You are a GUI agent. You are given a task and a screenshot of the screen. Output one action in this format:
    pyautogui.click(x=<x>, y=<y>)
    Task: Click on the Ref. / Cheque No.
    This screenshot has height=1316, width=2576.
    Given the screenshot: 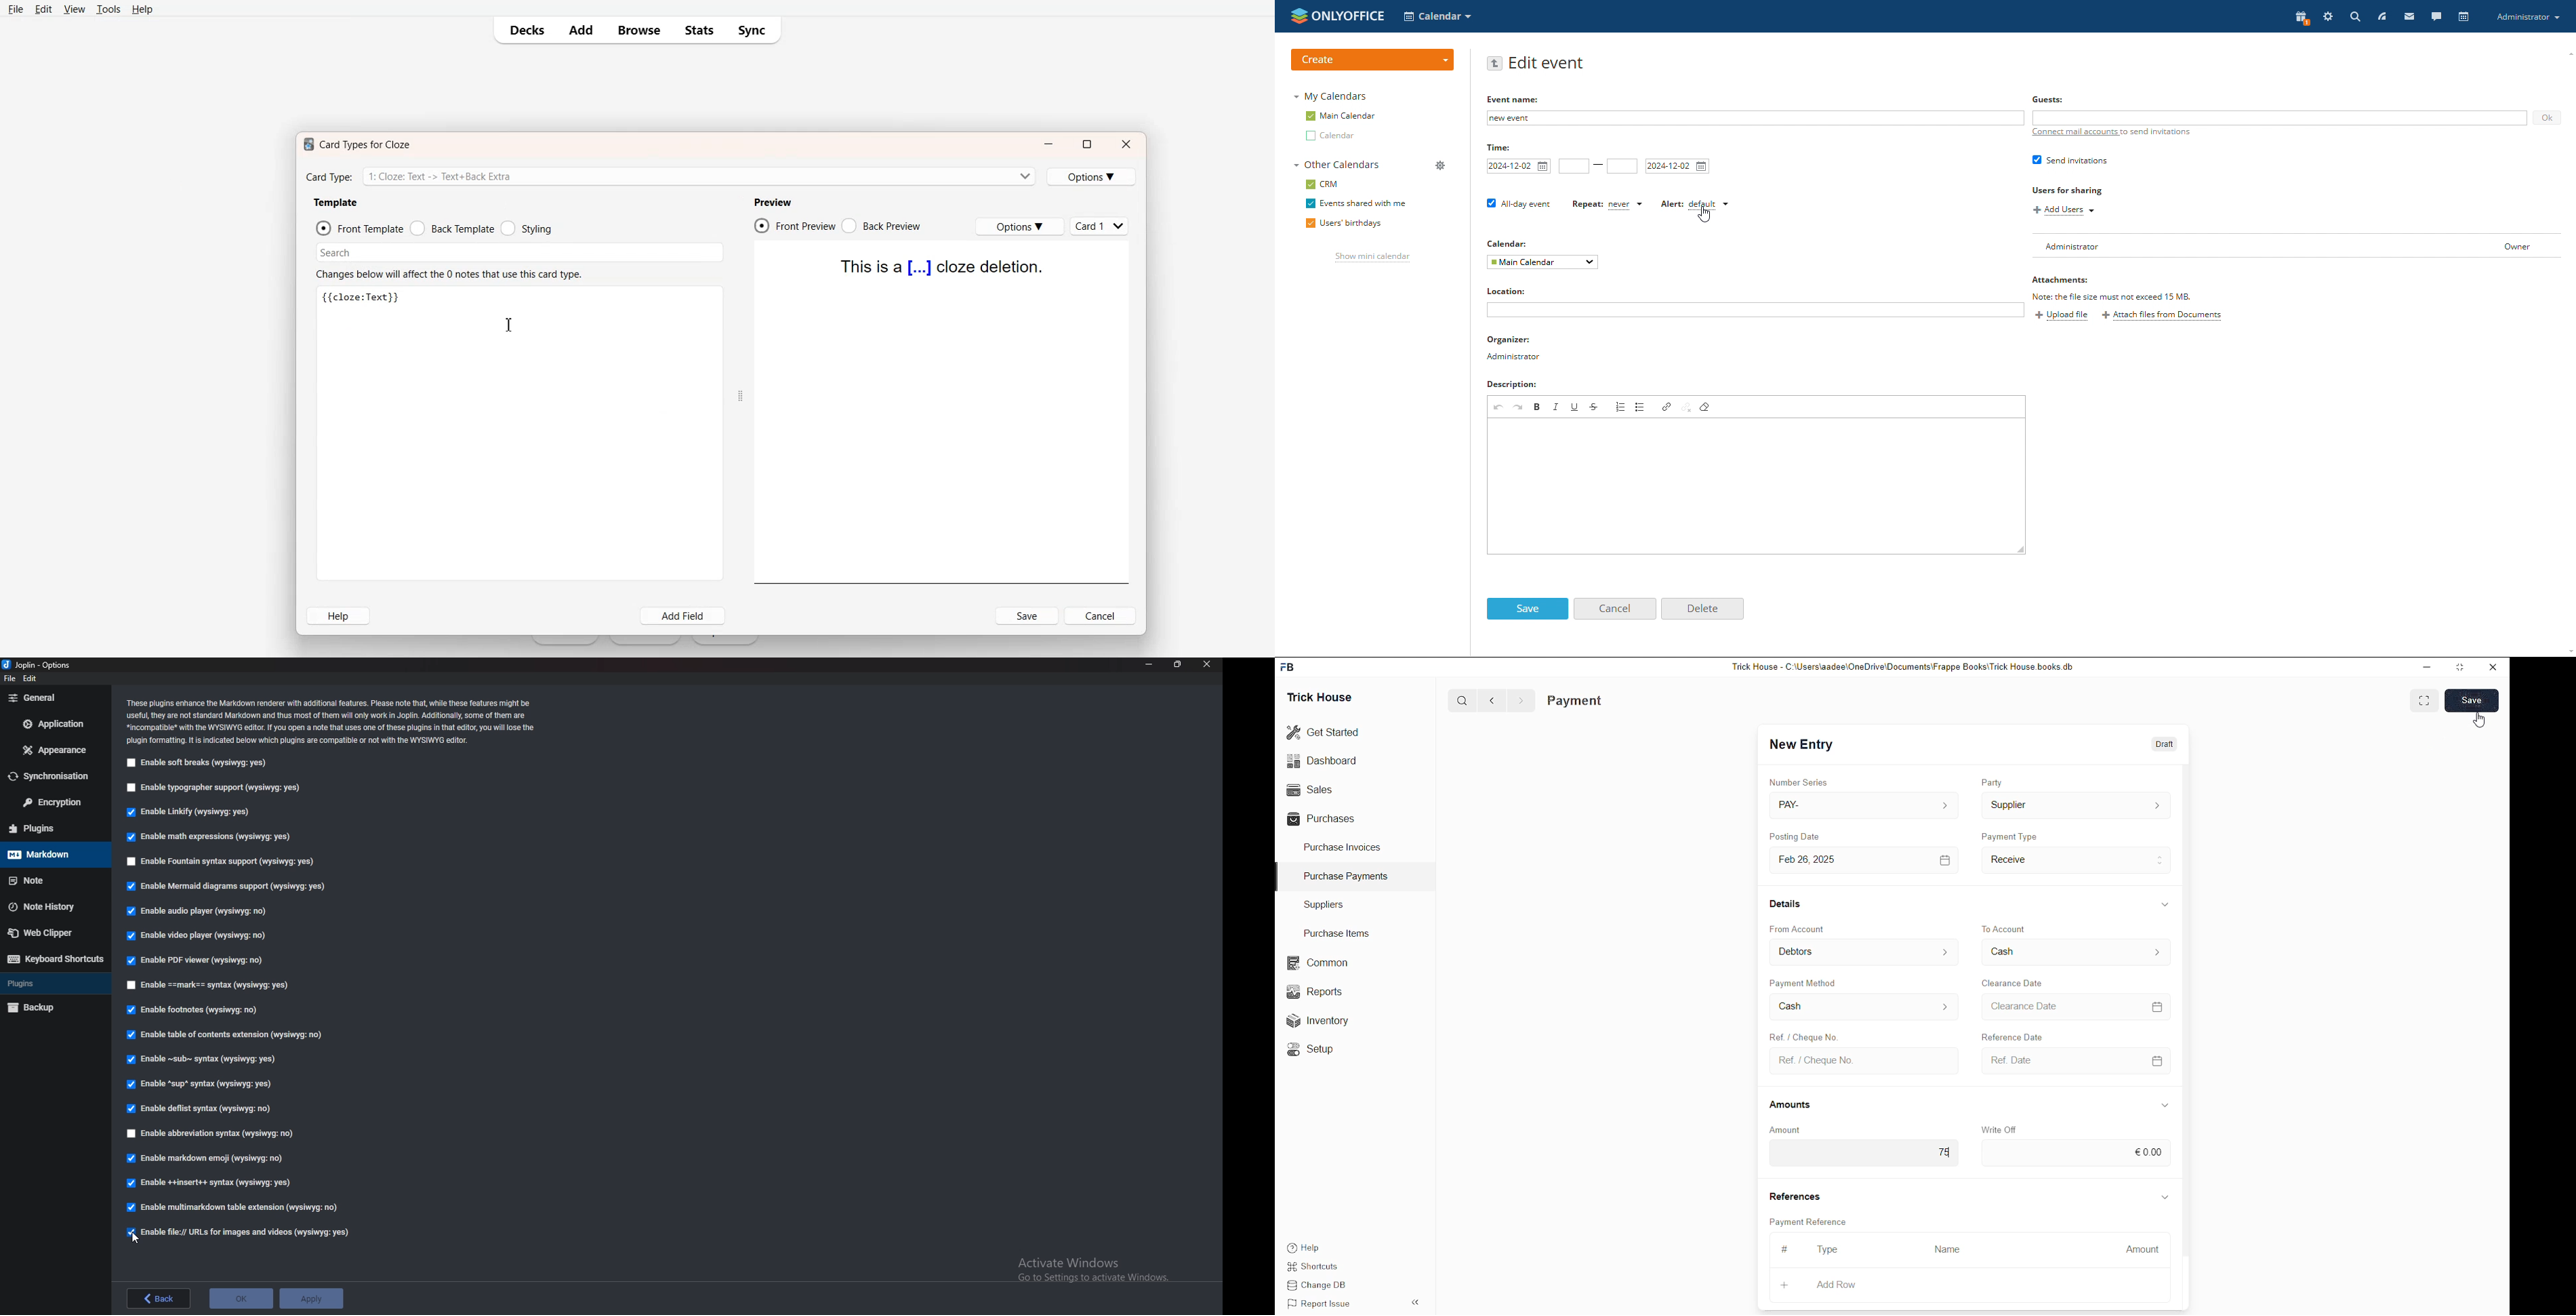 What is the action you would take?
    pyautogui.click(x=1811, y=1037)
    